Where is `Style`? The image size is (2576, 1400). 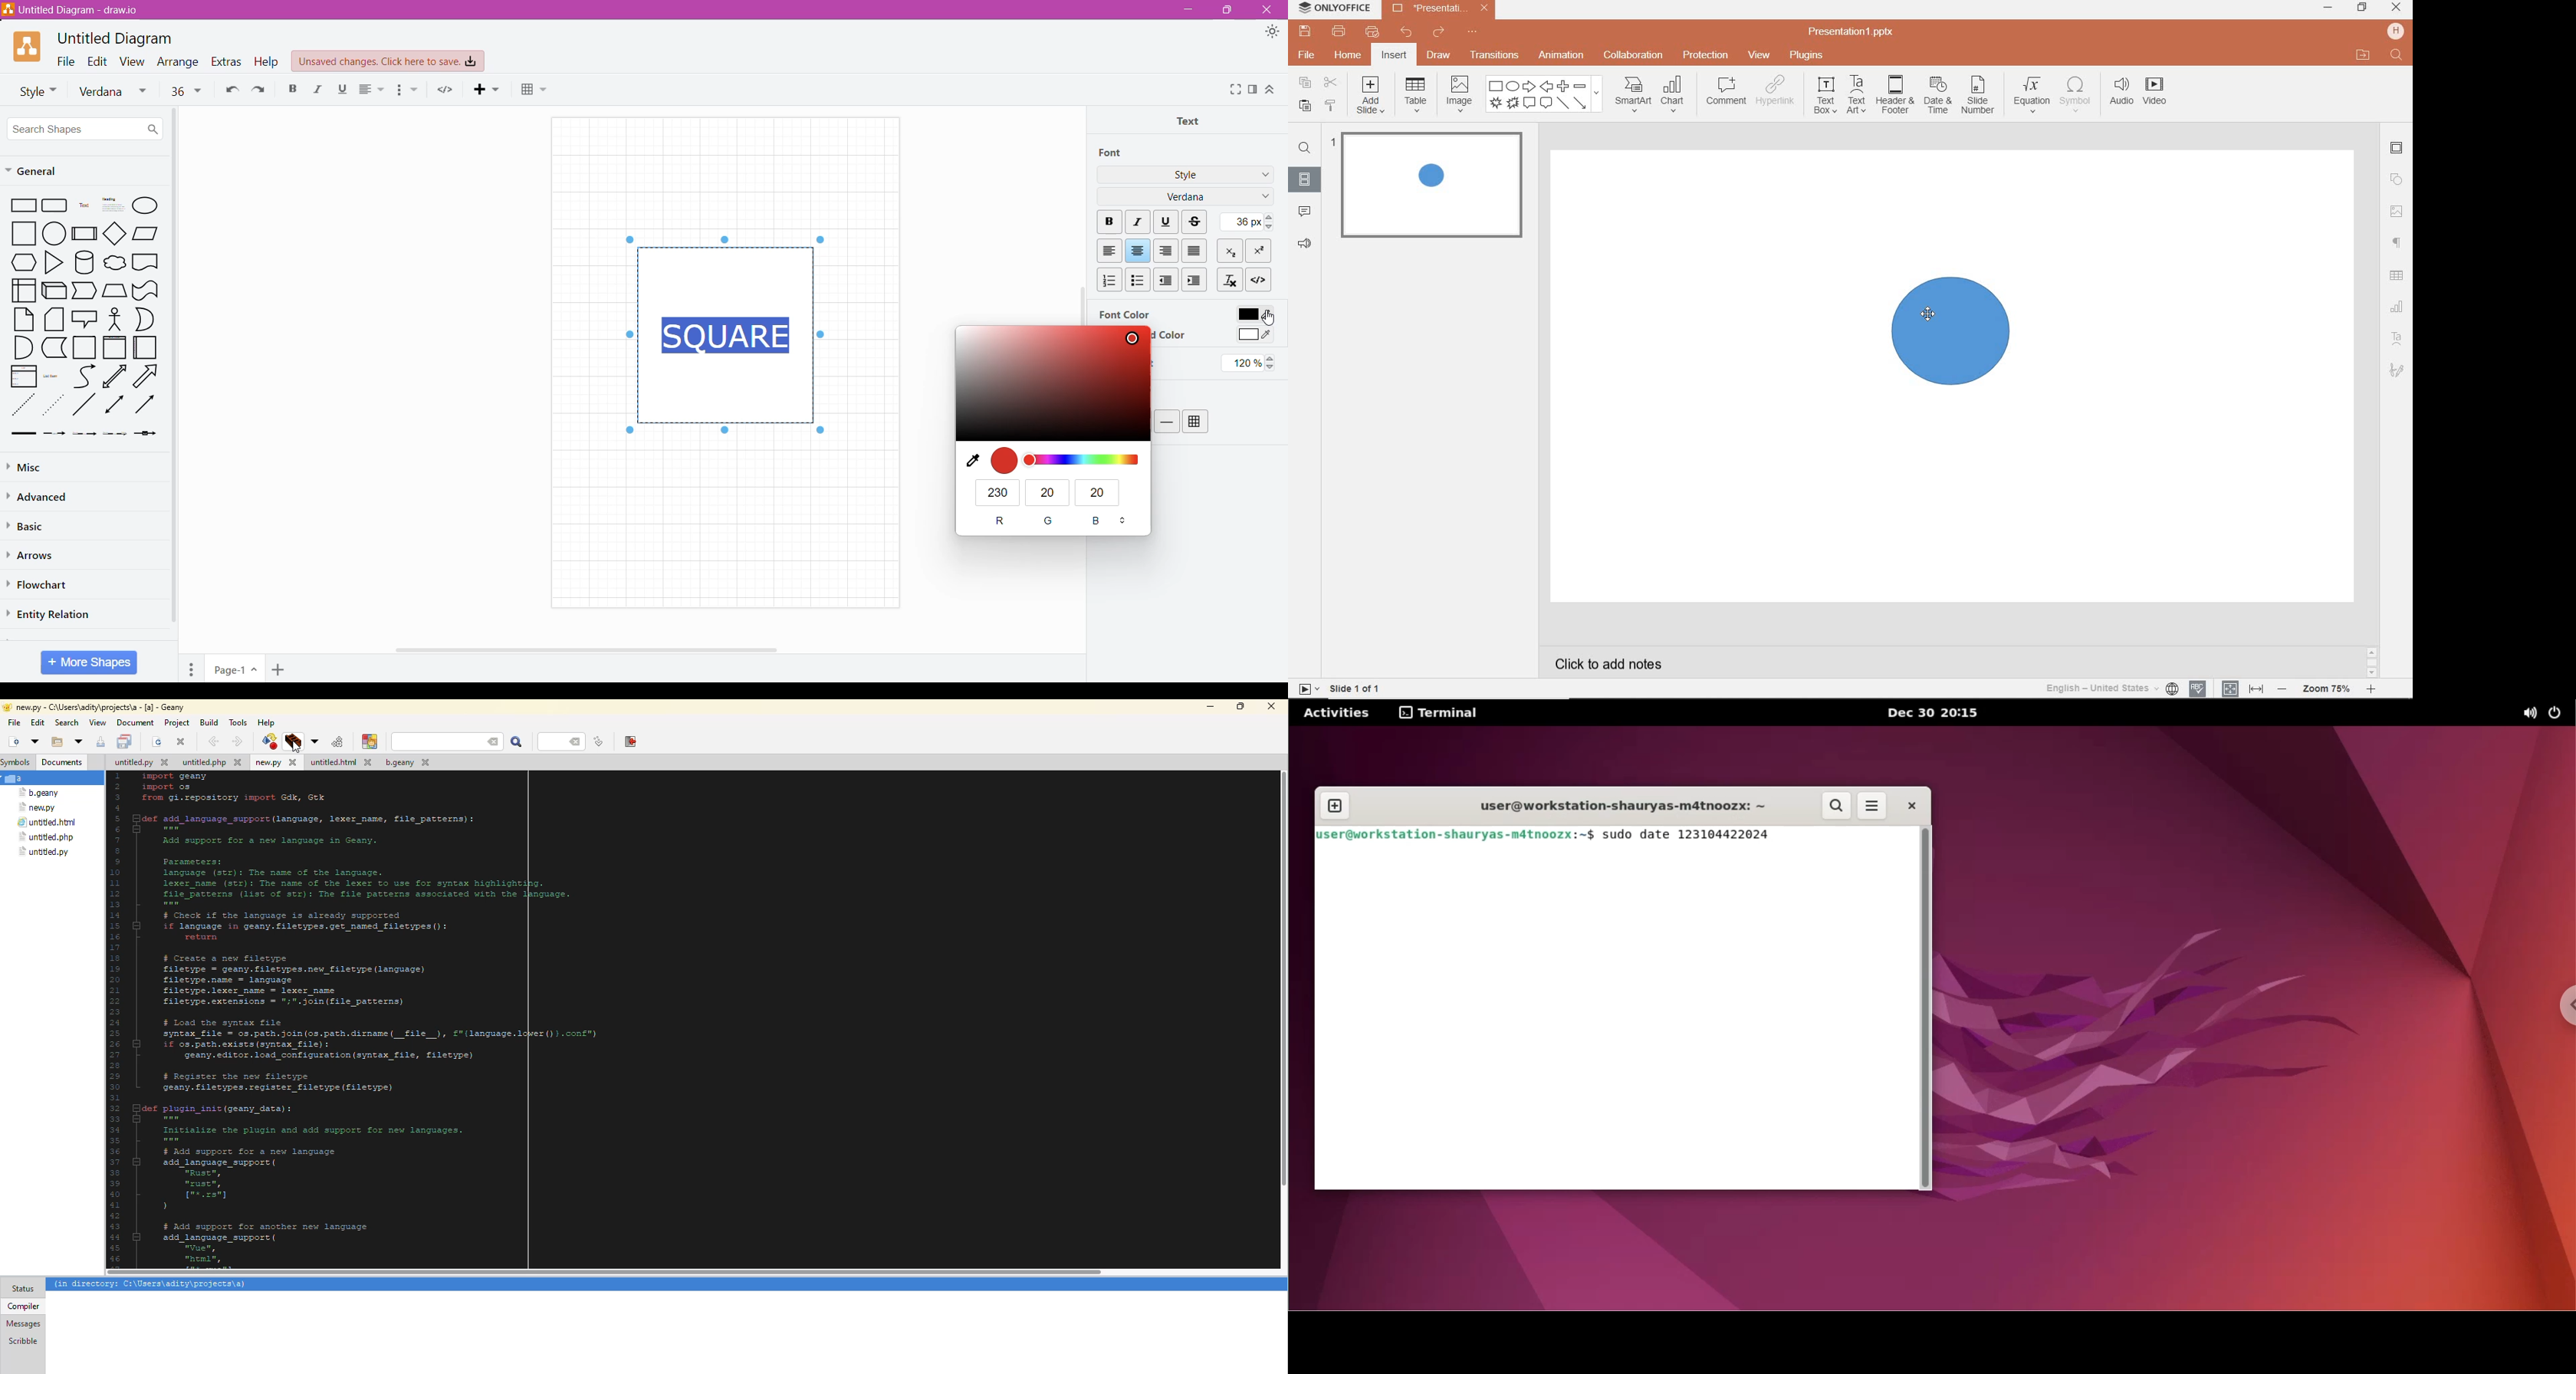
Style is located at coordinates (1186, 174).